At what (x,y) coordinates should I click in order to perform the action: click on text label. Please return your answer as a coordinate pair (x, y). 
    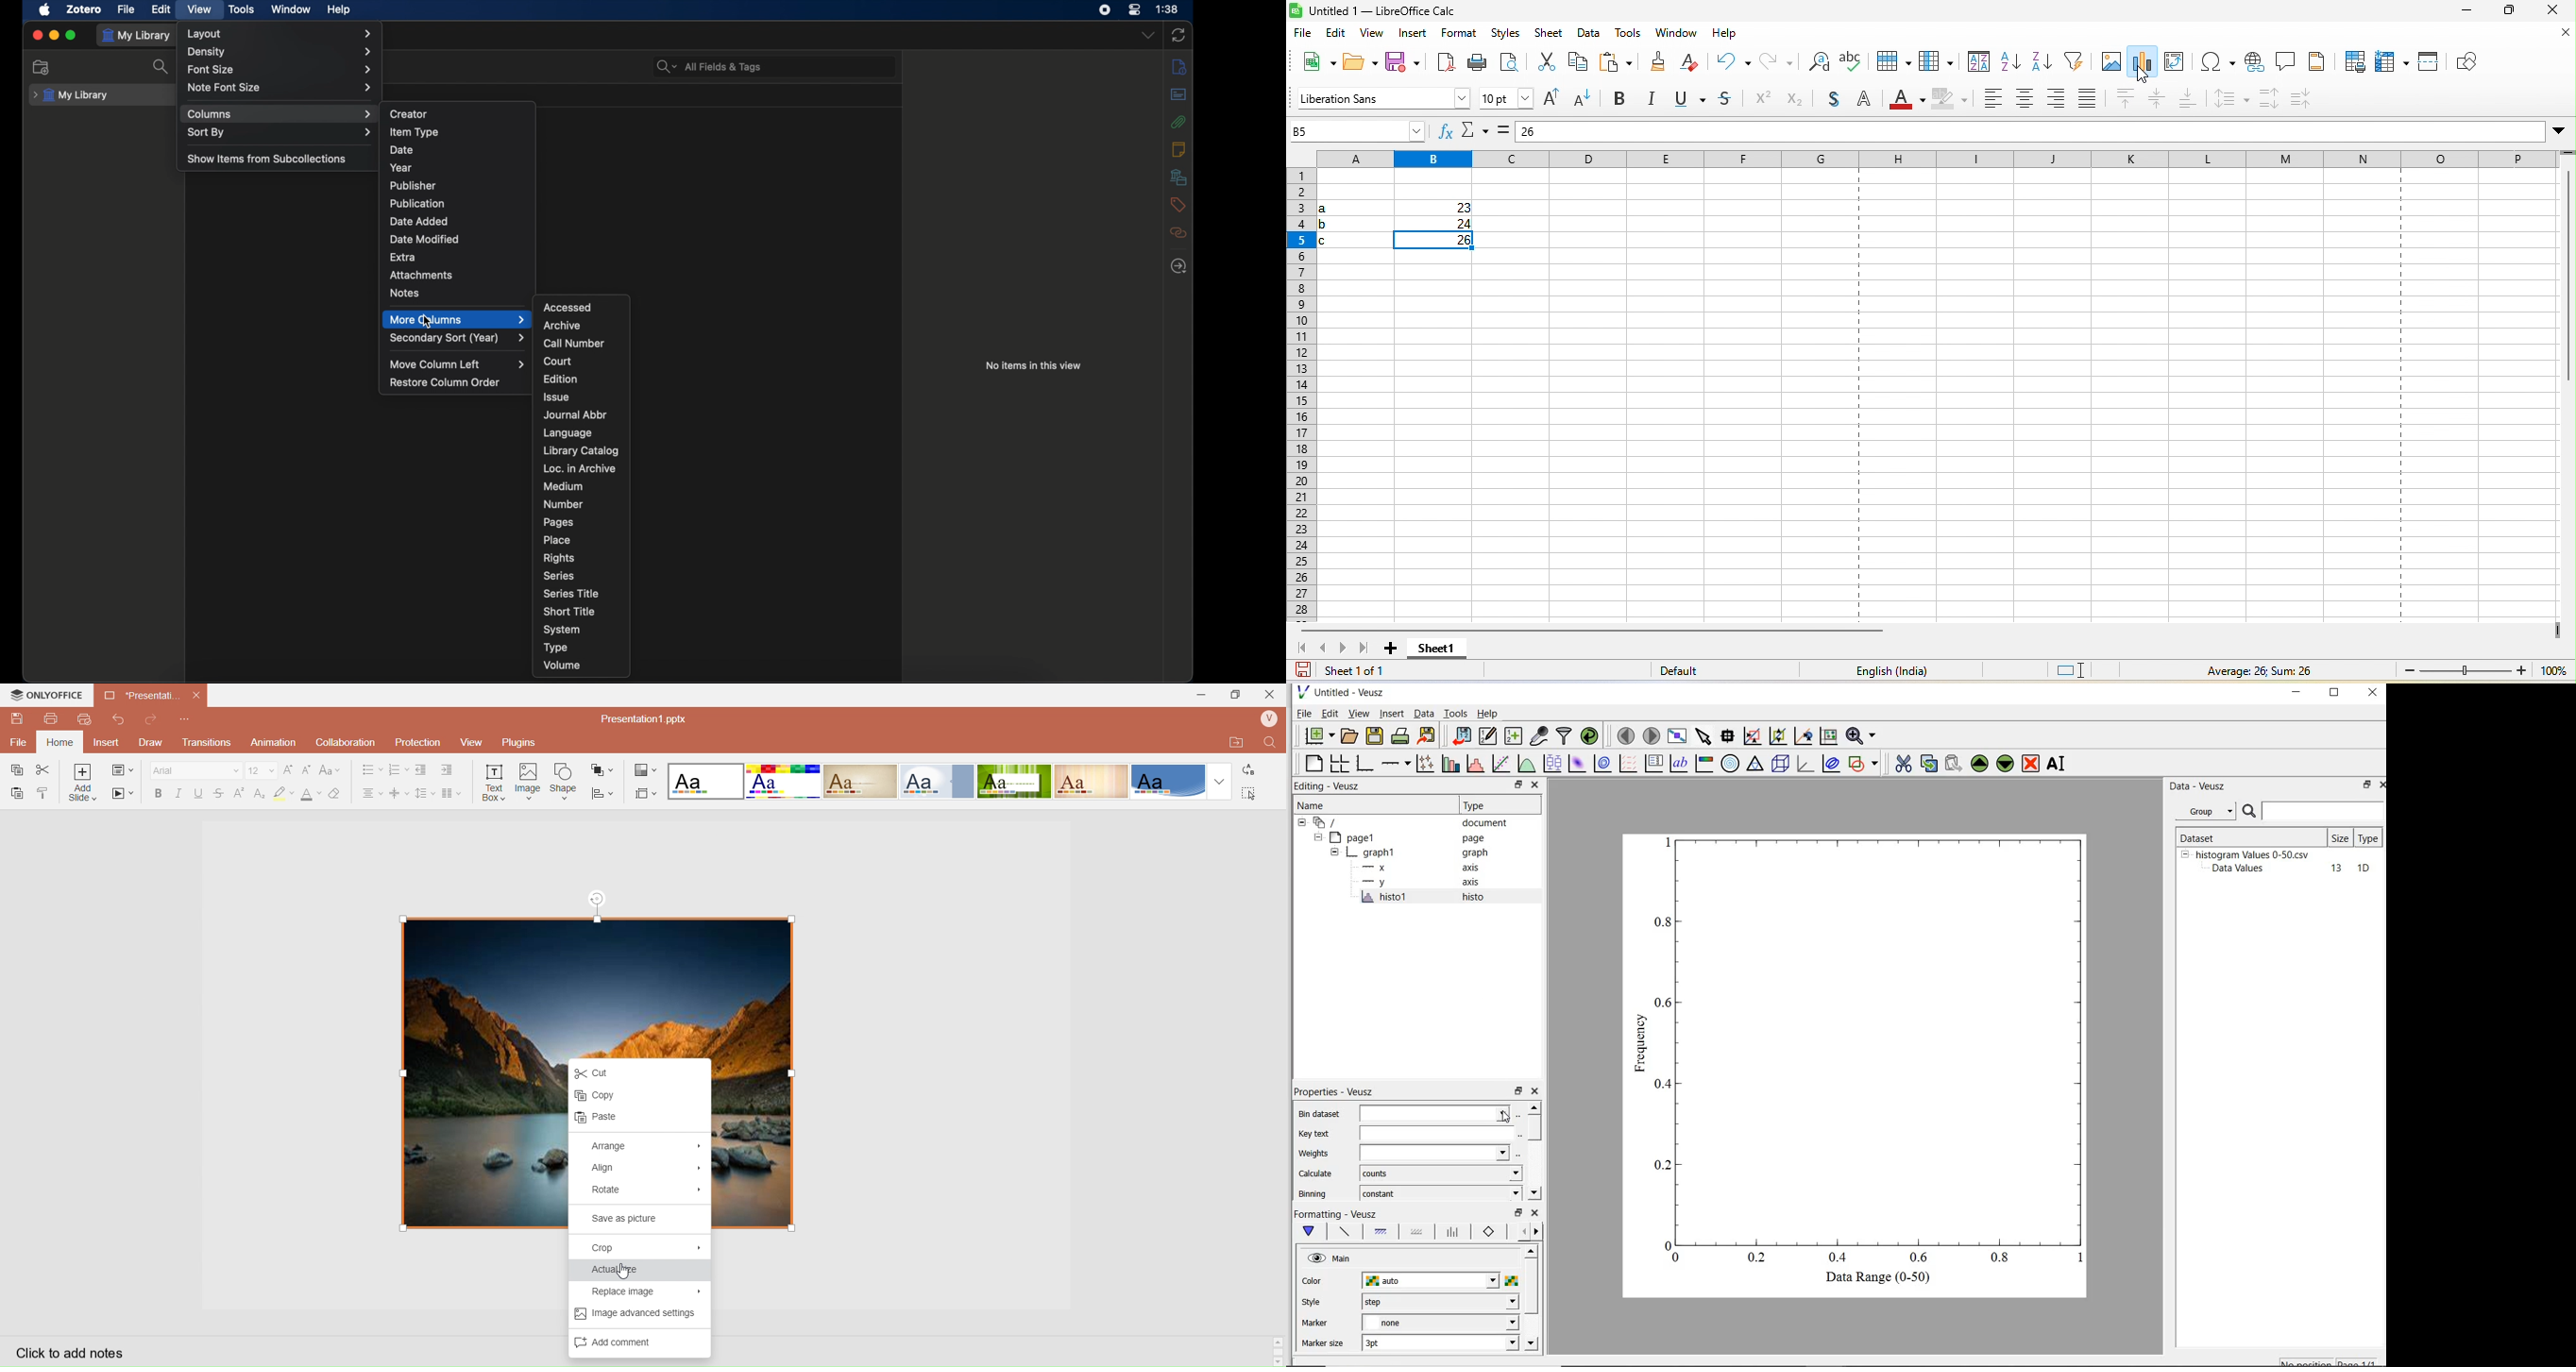
    Looking at the image, I should click on (1681, 762).